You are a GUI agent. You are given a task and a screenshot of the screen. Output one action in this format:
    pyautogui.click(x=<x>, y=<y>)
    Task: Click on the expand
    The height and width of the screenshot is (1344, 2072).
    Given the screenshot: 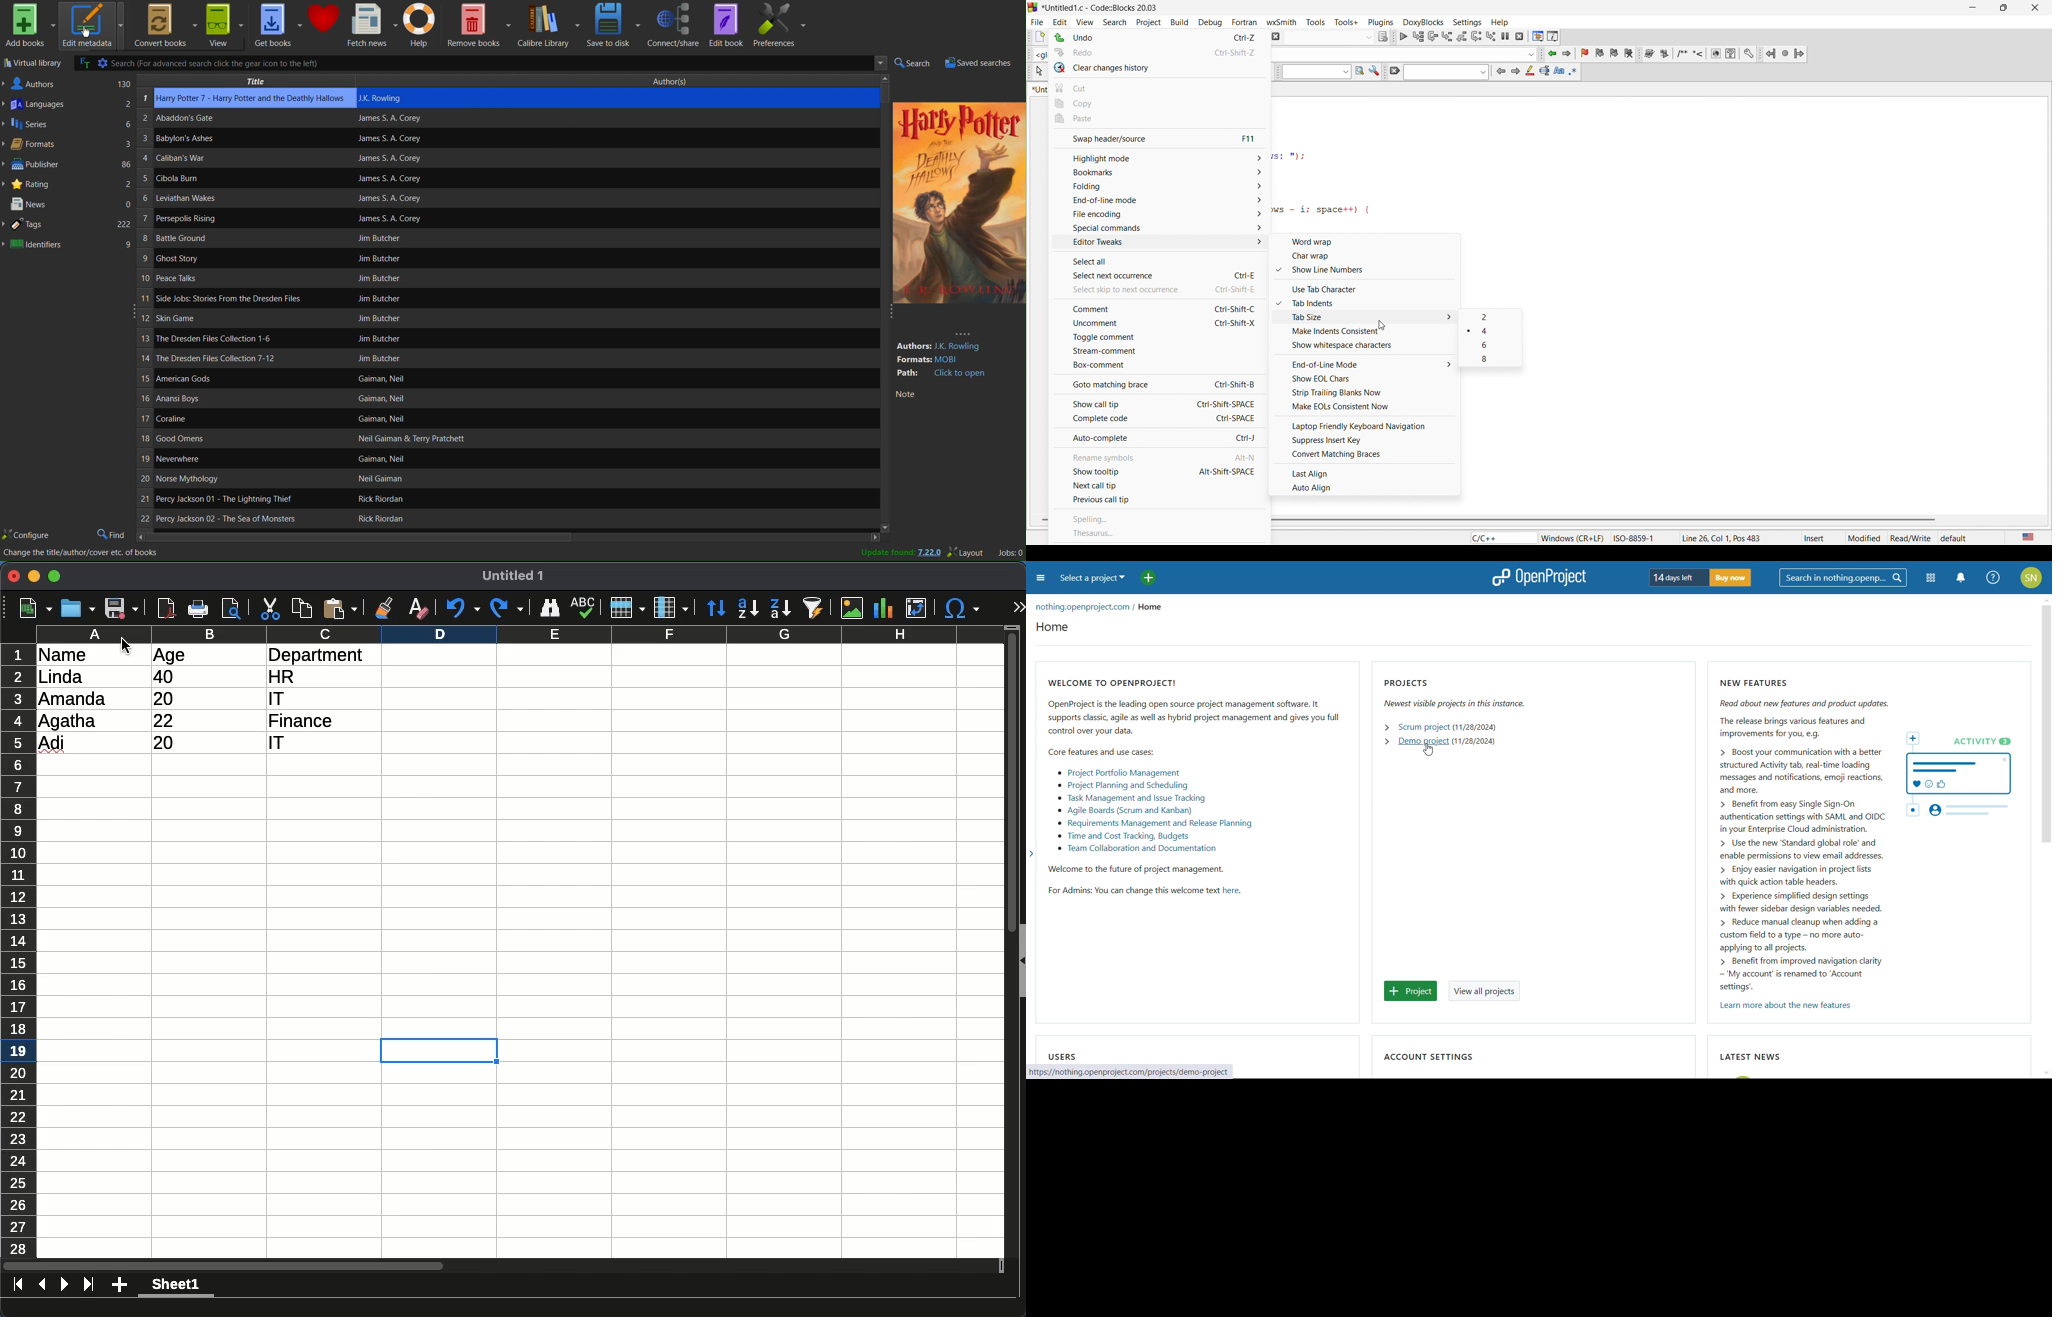 What is the action you would take?
    pyautogui.click(x=1018, y=609)
    